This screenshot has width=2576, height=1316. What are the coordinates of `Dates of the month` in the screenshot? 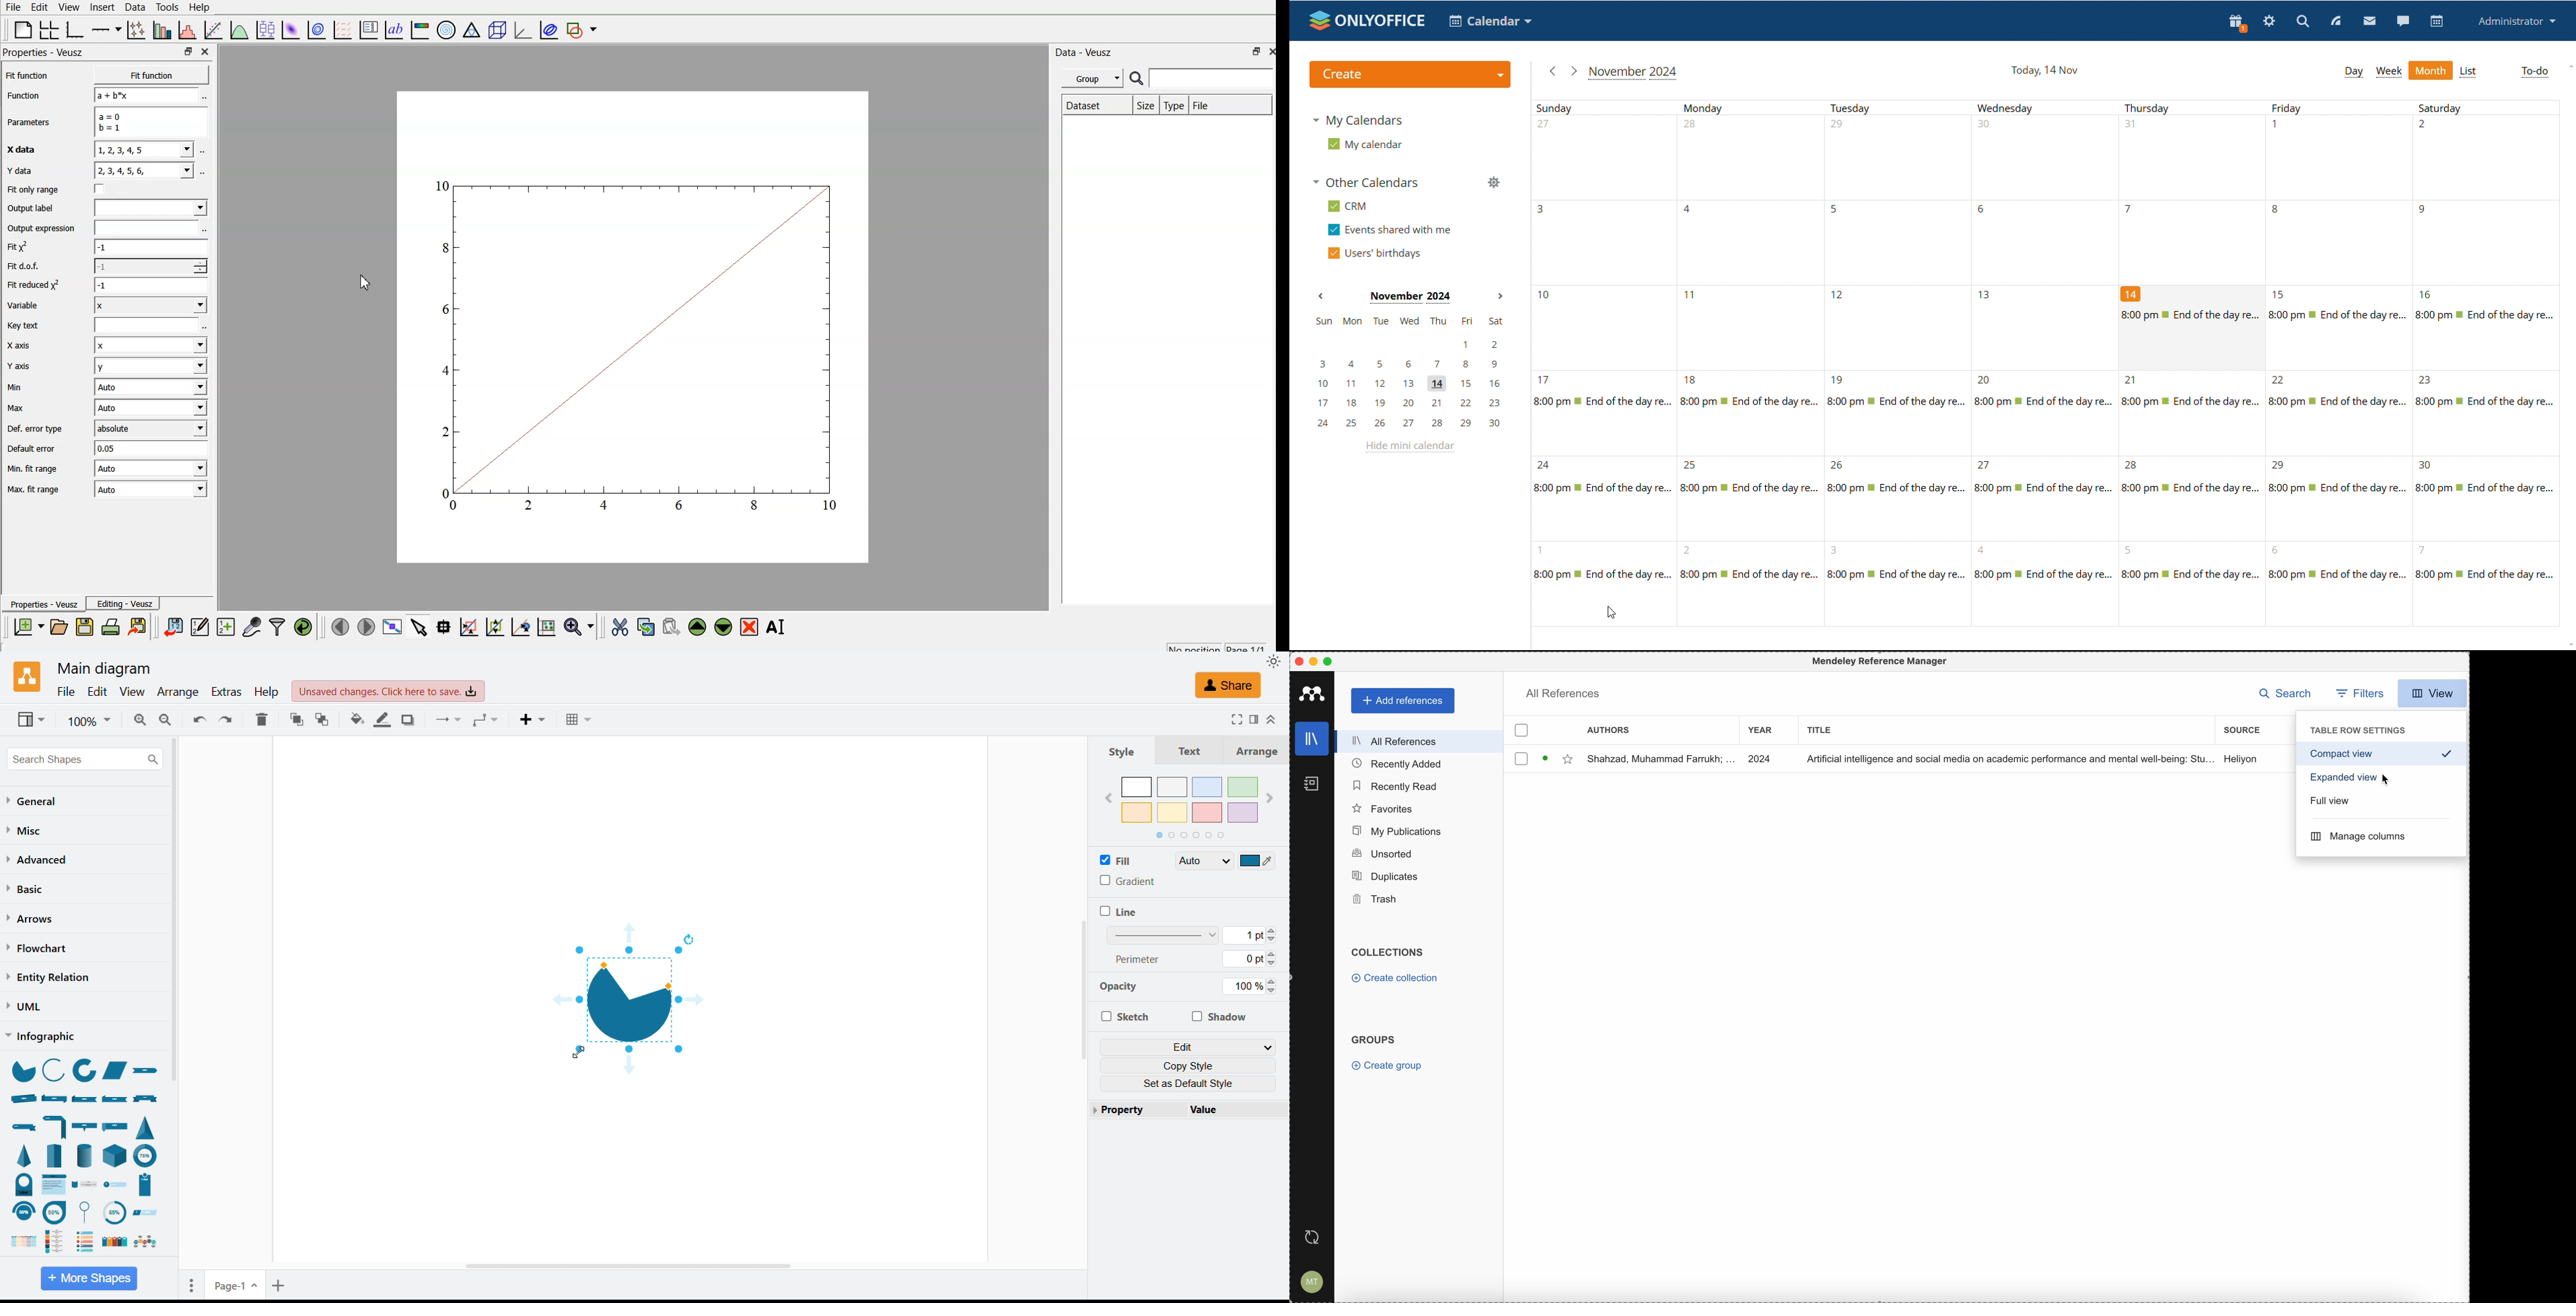 It's located at (2053, 159).